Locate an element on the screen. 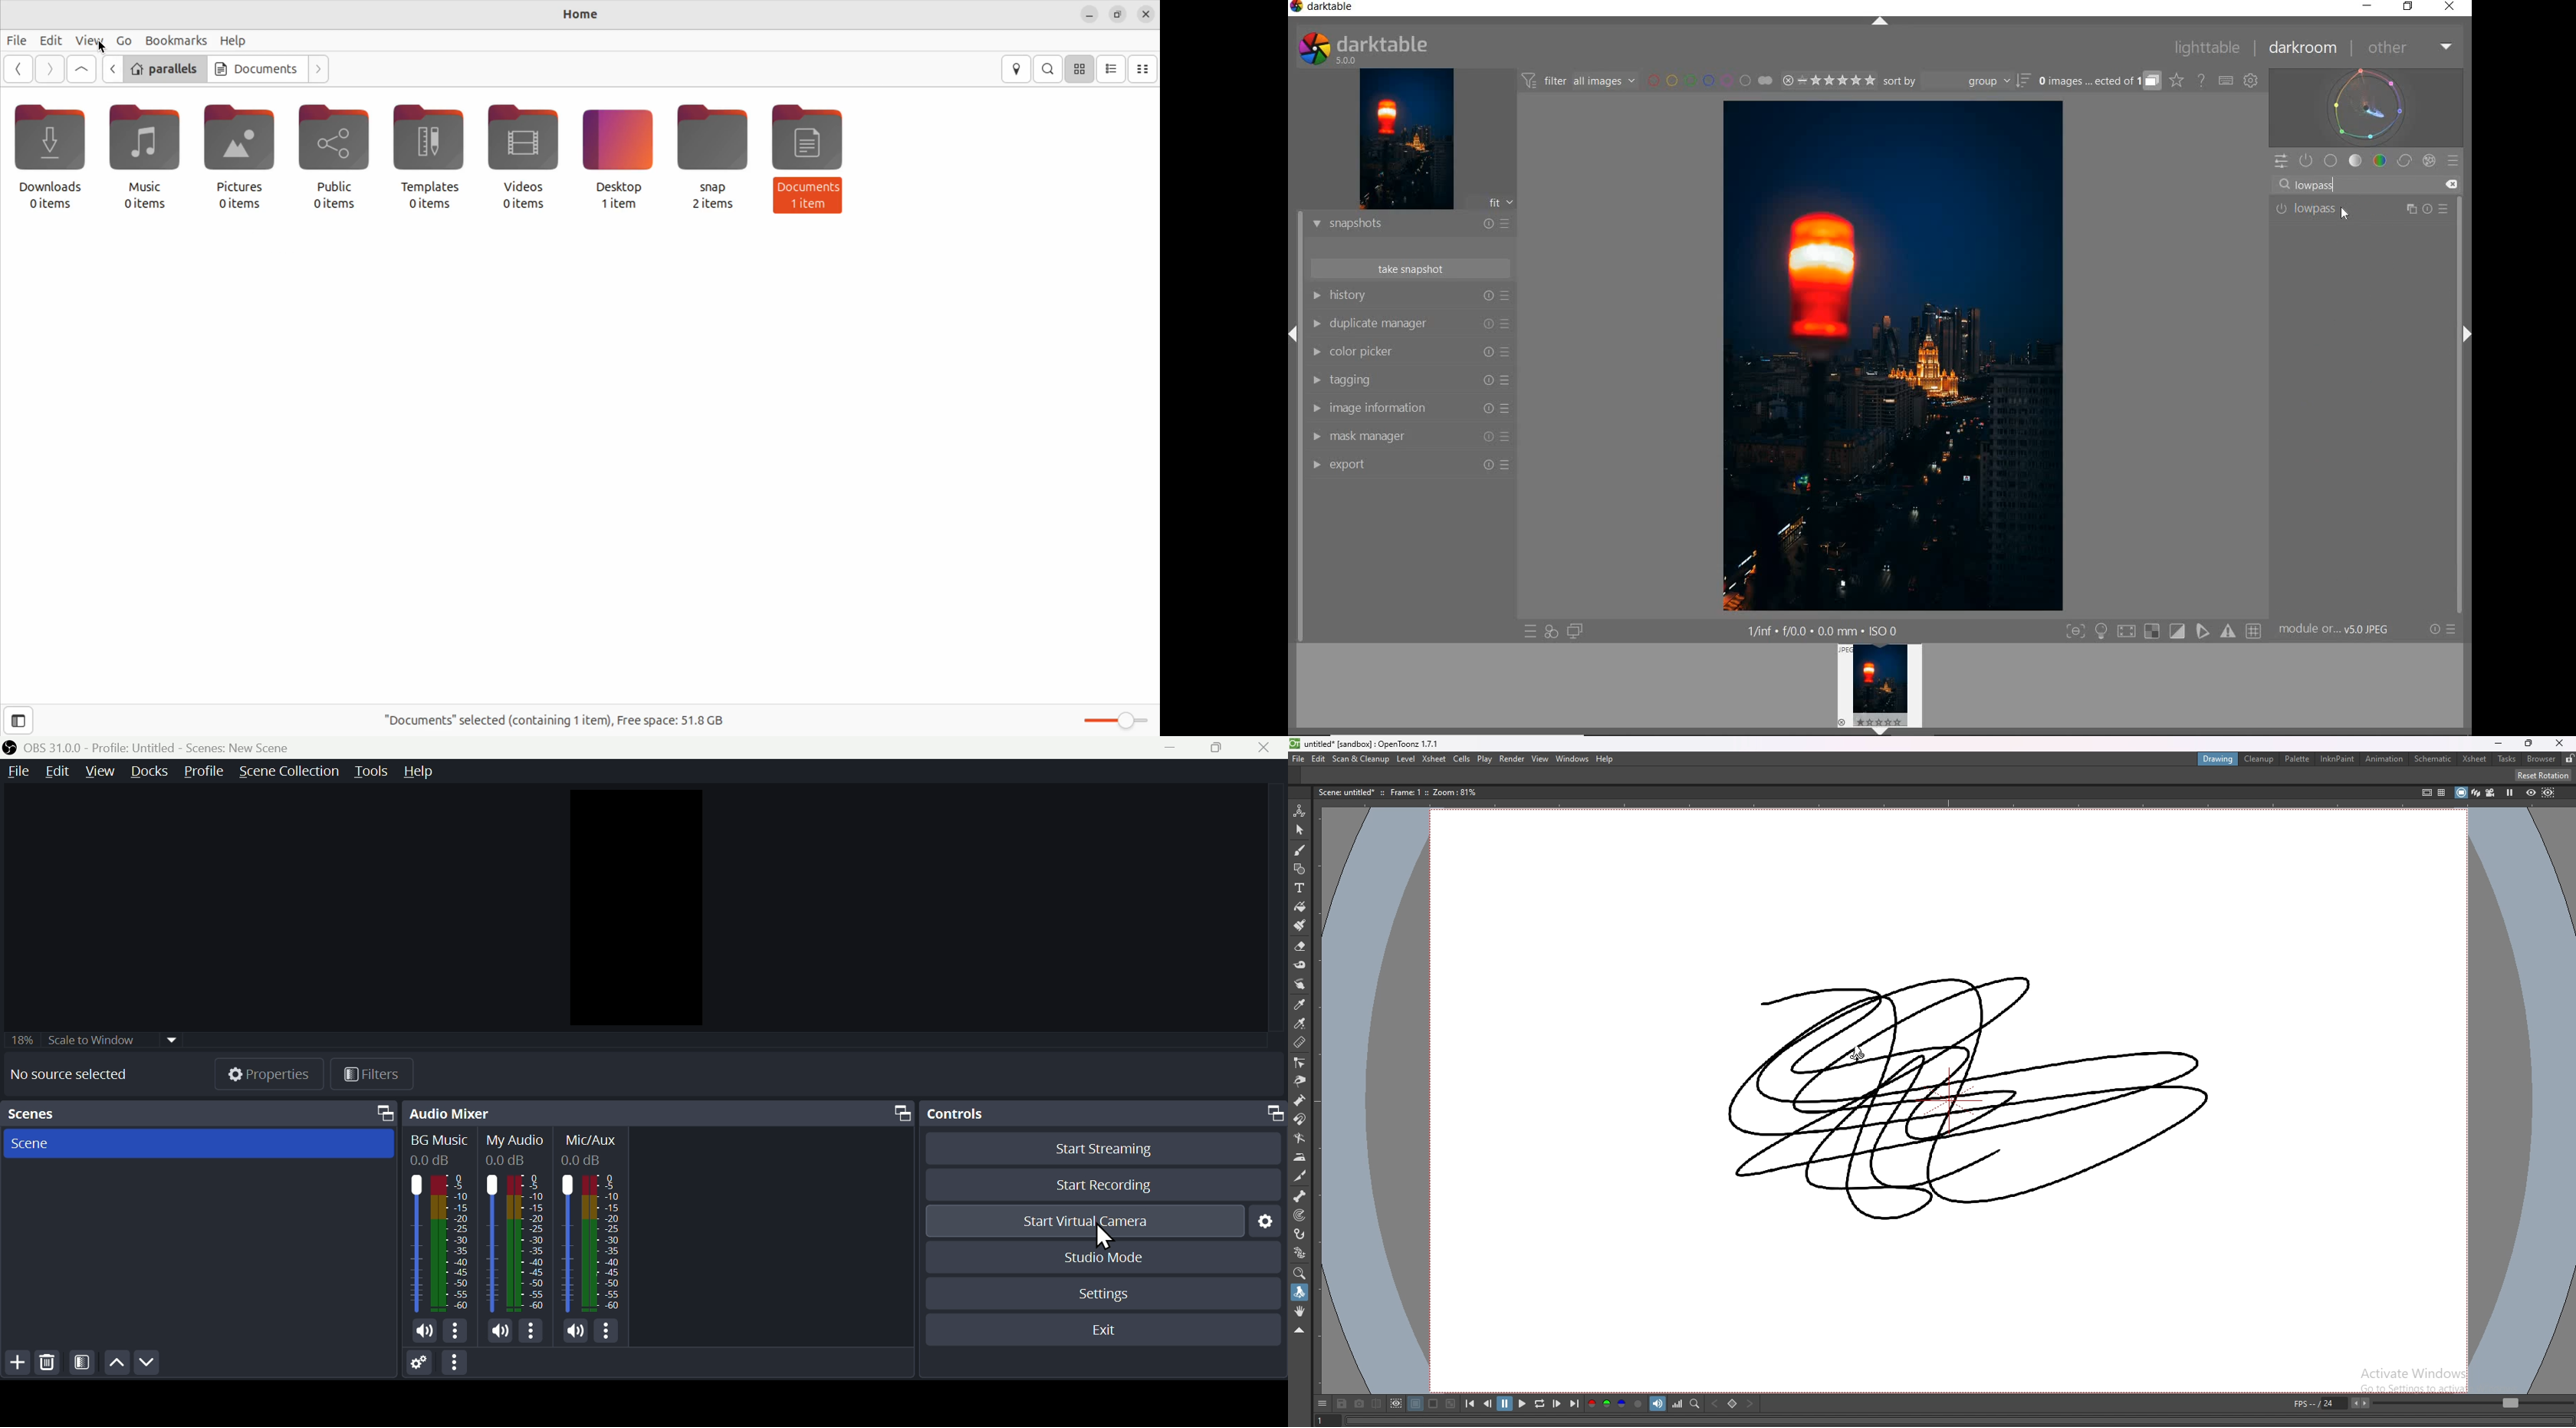 This screenshot has width=2576, height=1428. Controls is located at coordinates (1104, 1111).